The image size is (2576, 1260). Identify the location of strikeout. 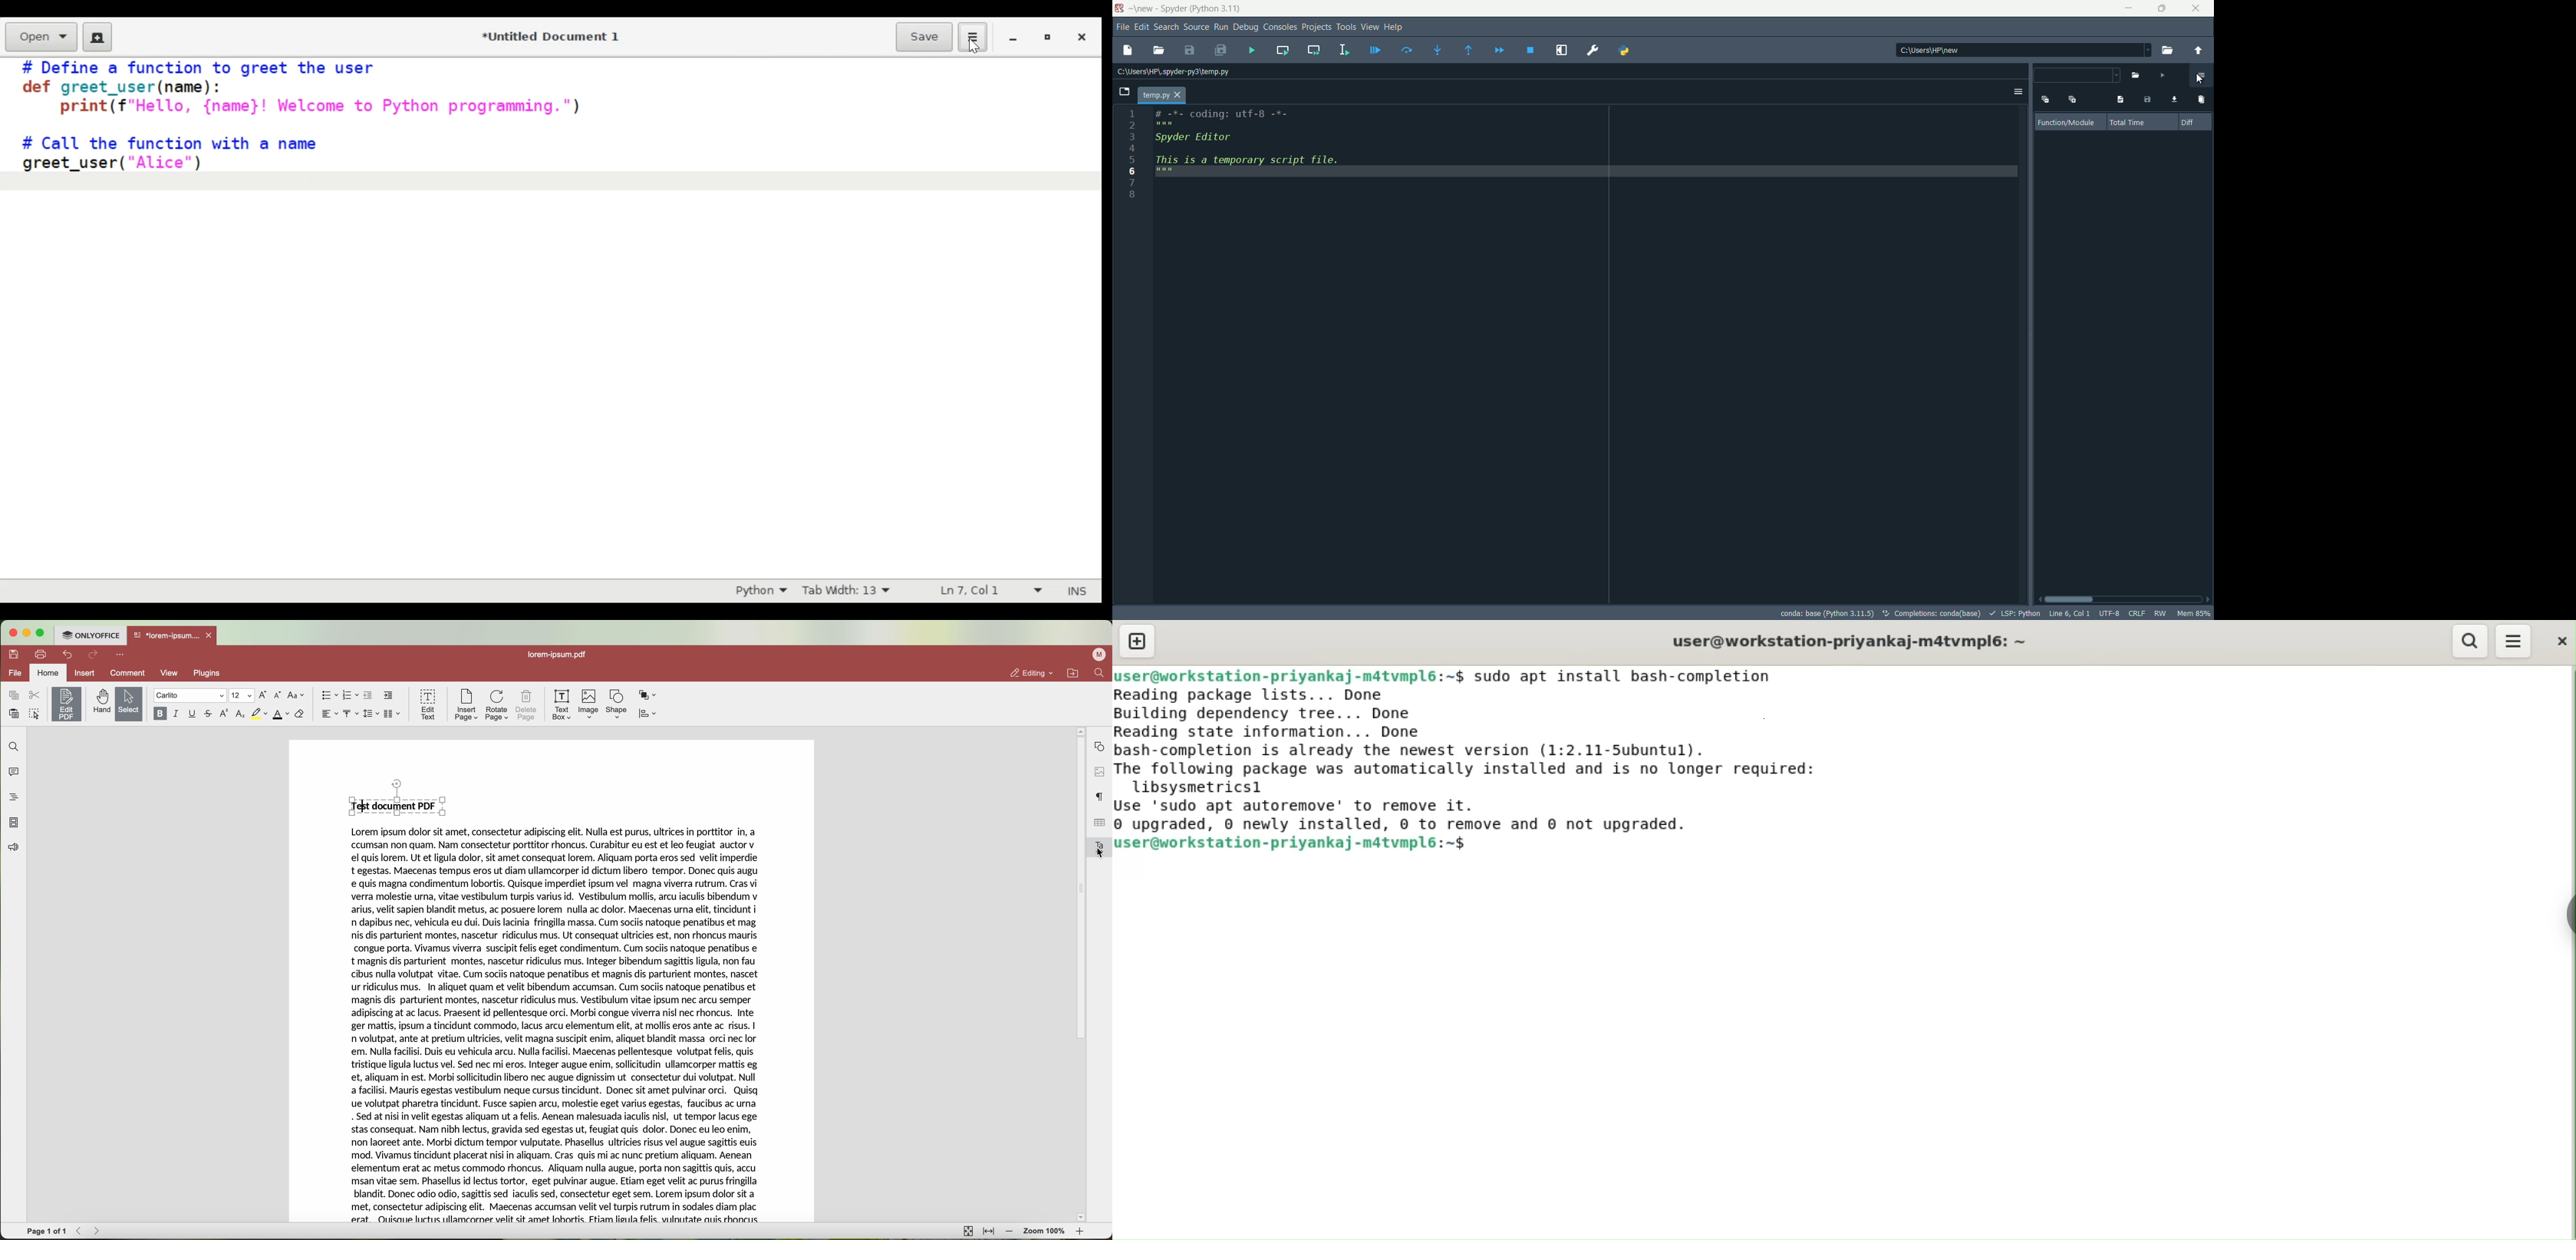
(210, 714).